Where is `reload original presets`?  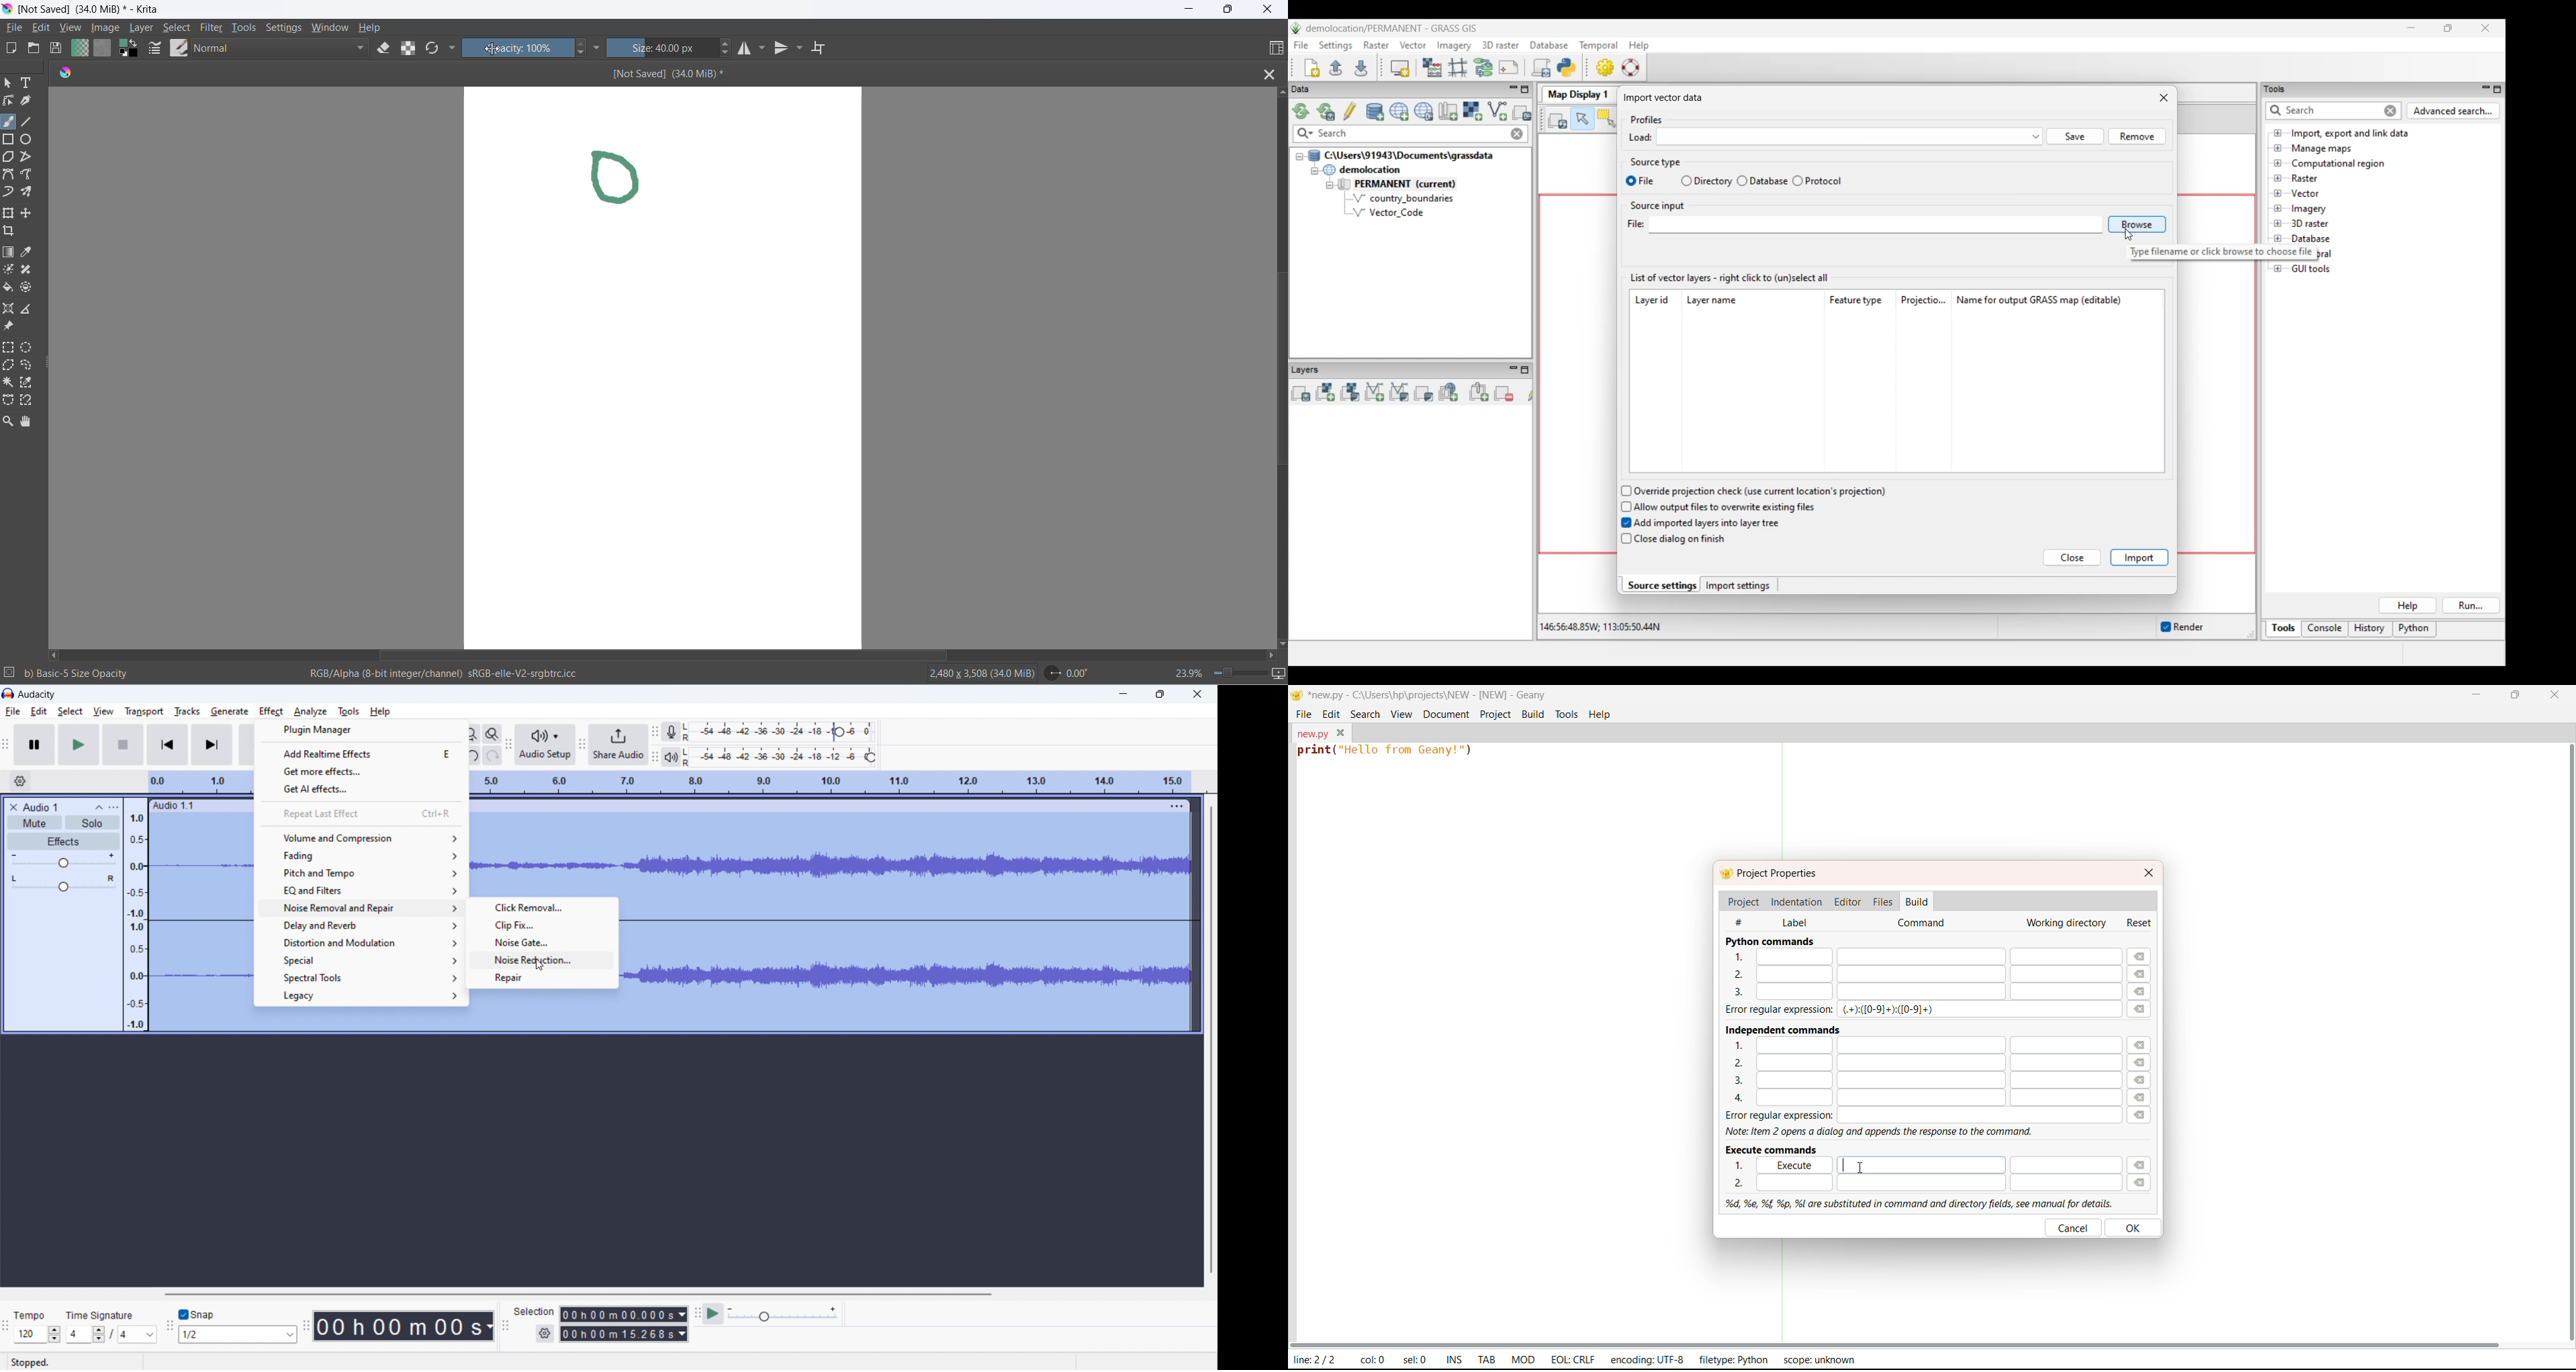 reload original presets is located at coordinates (432, 48).